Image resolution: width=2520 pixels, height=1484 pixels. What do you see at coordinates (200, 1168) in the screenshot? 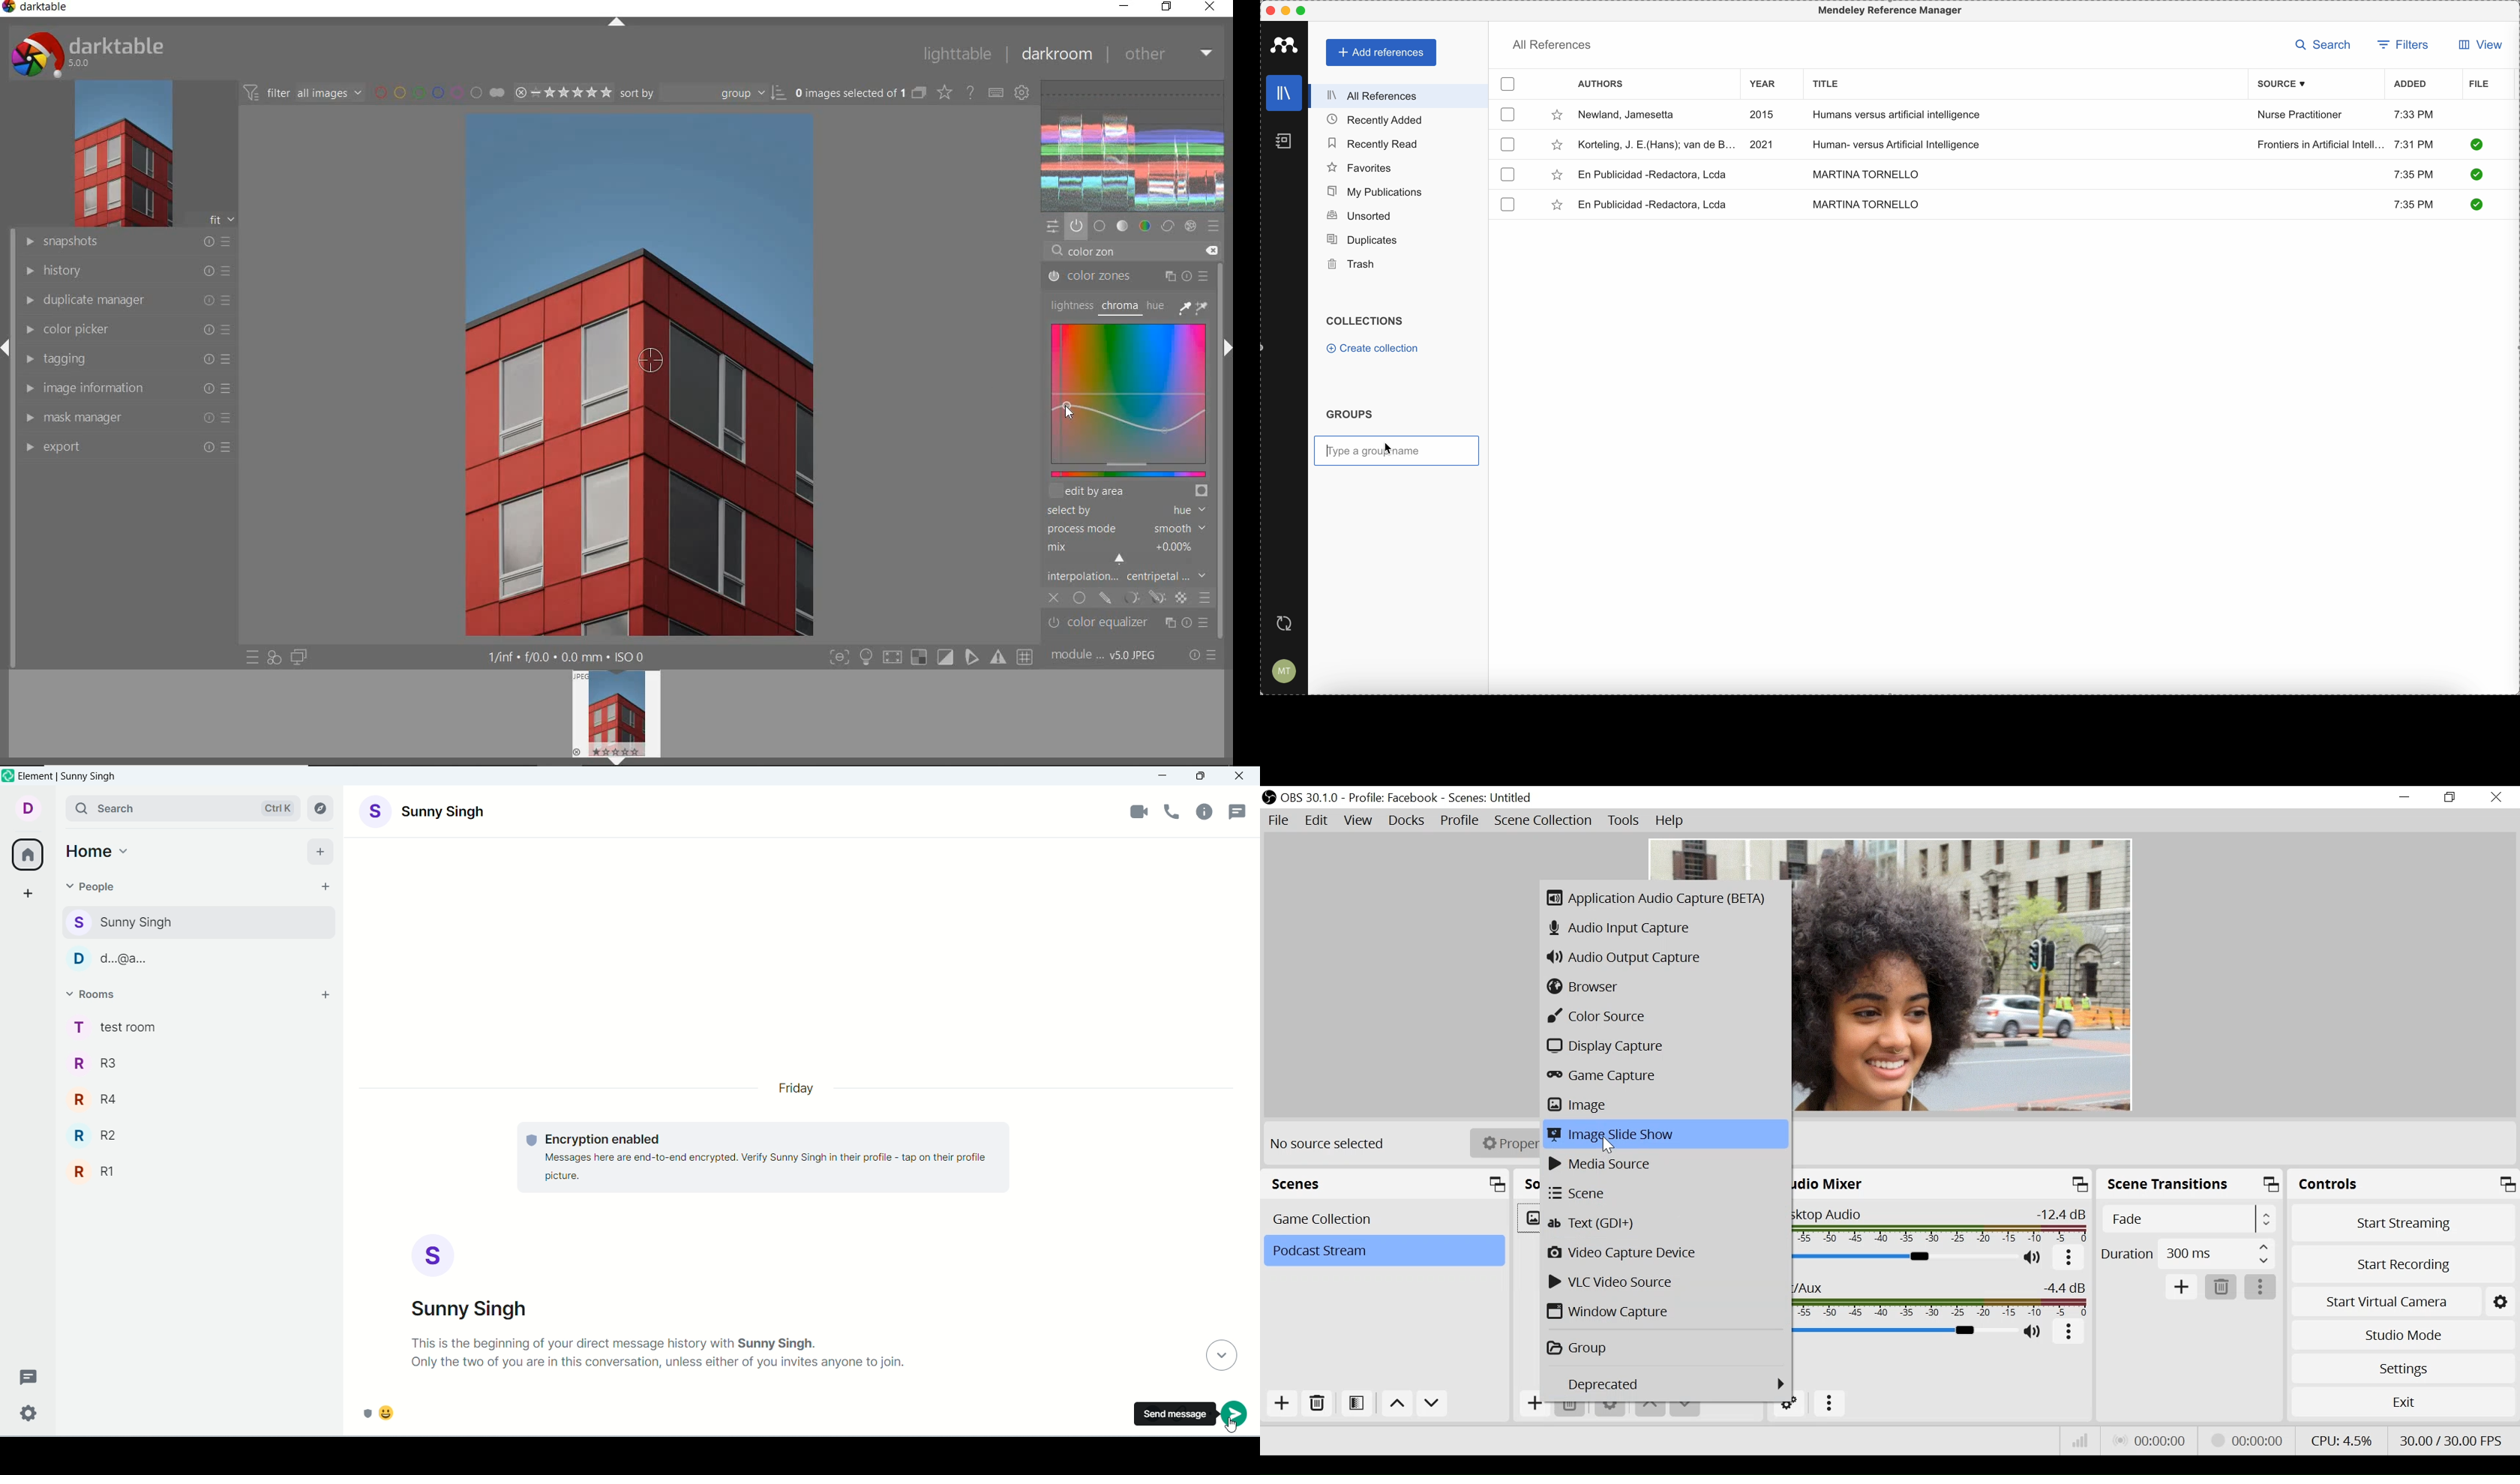
I see `R1` at bounding box center [200, 1168].